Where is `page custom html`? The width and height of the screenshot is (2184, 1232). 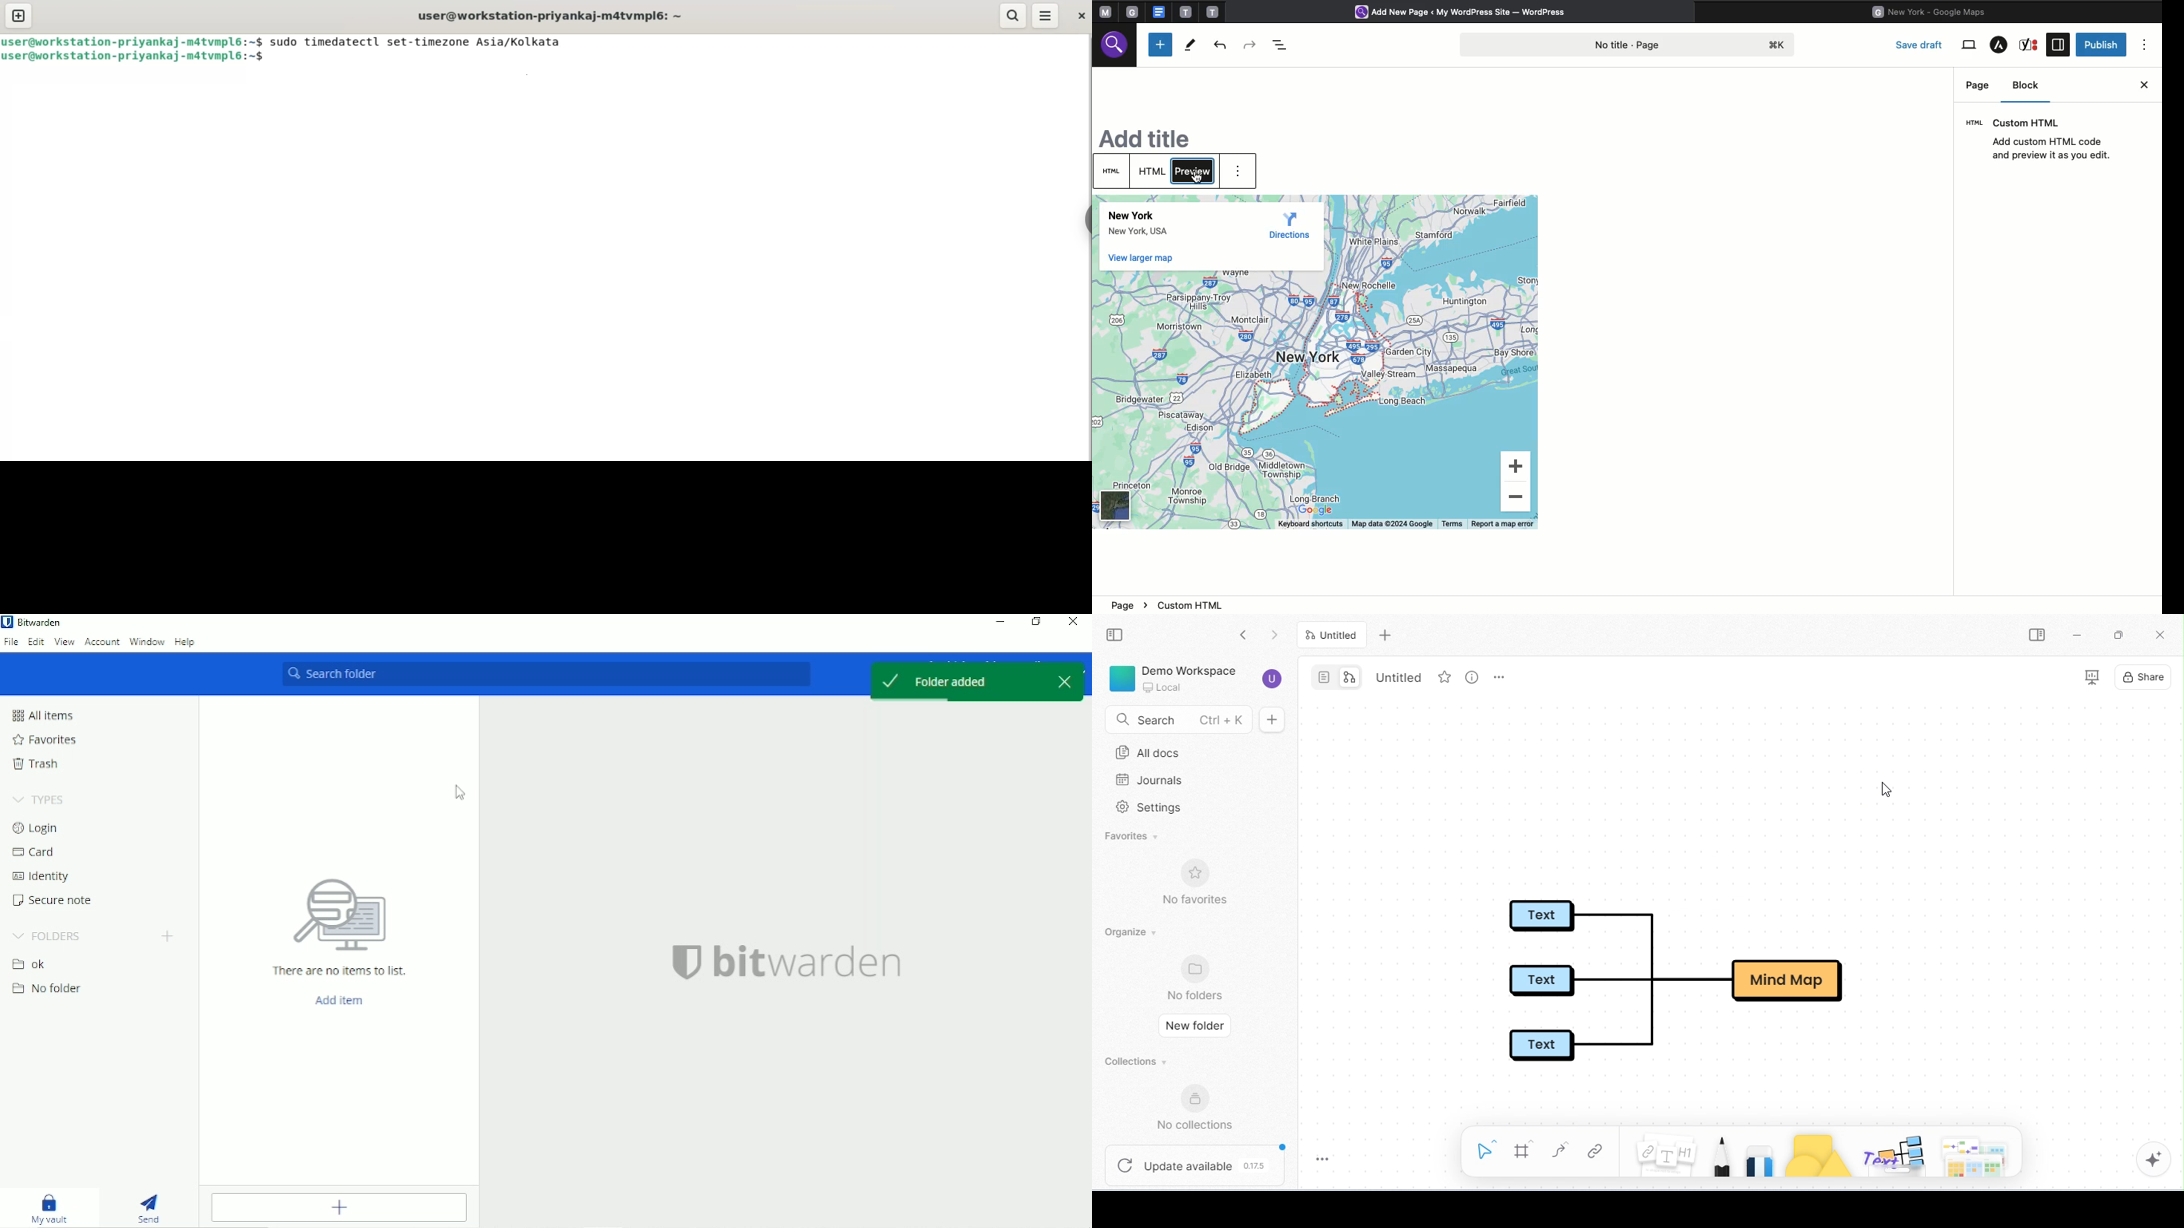
page custom html is located at coordinates (1167, 604).